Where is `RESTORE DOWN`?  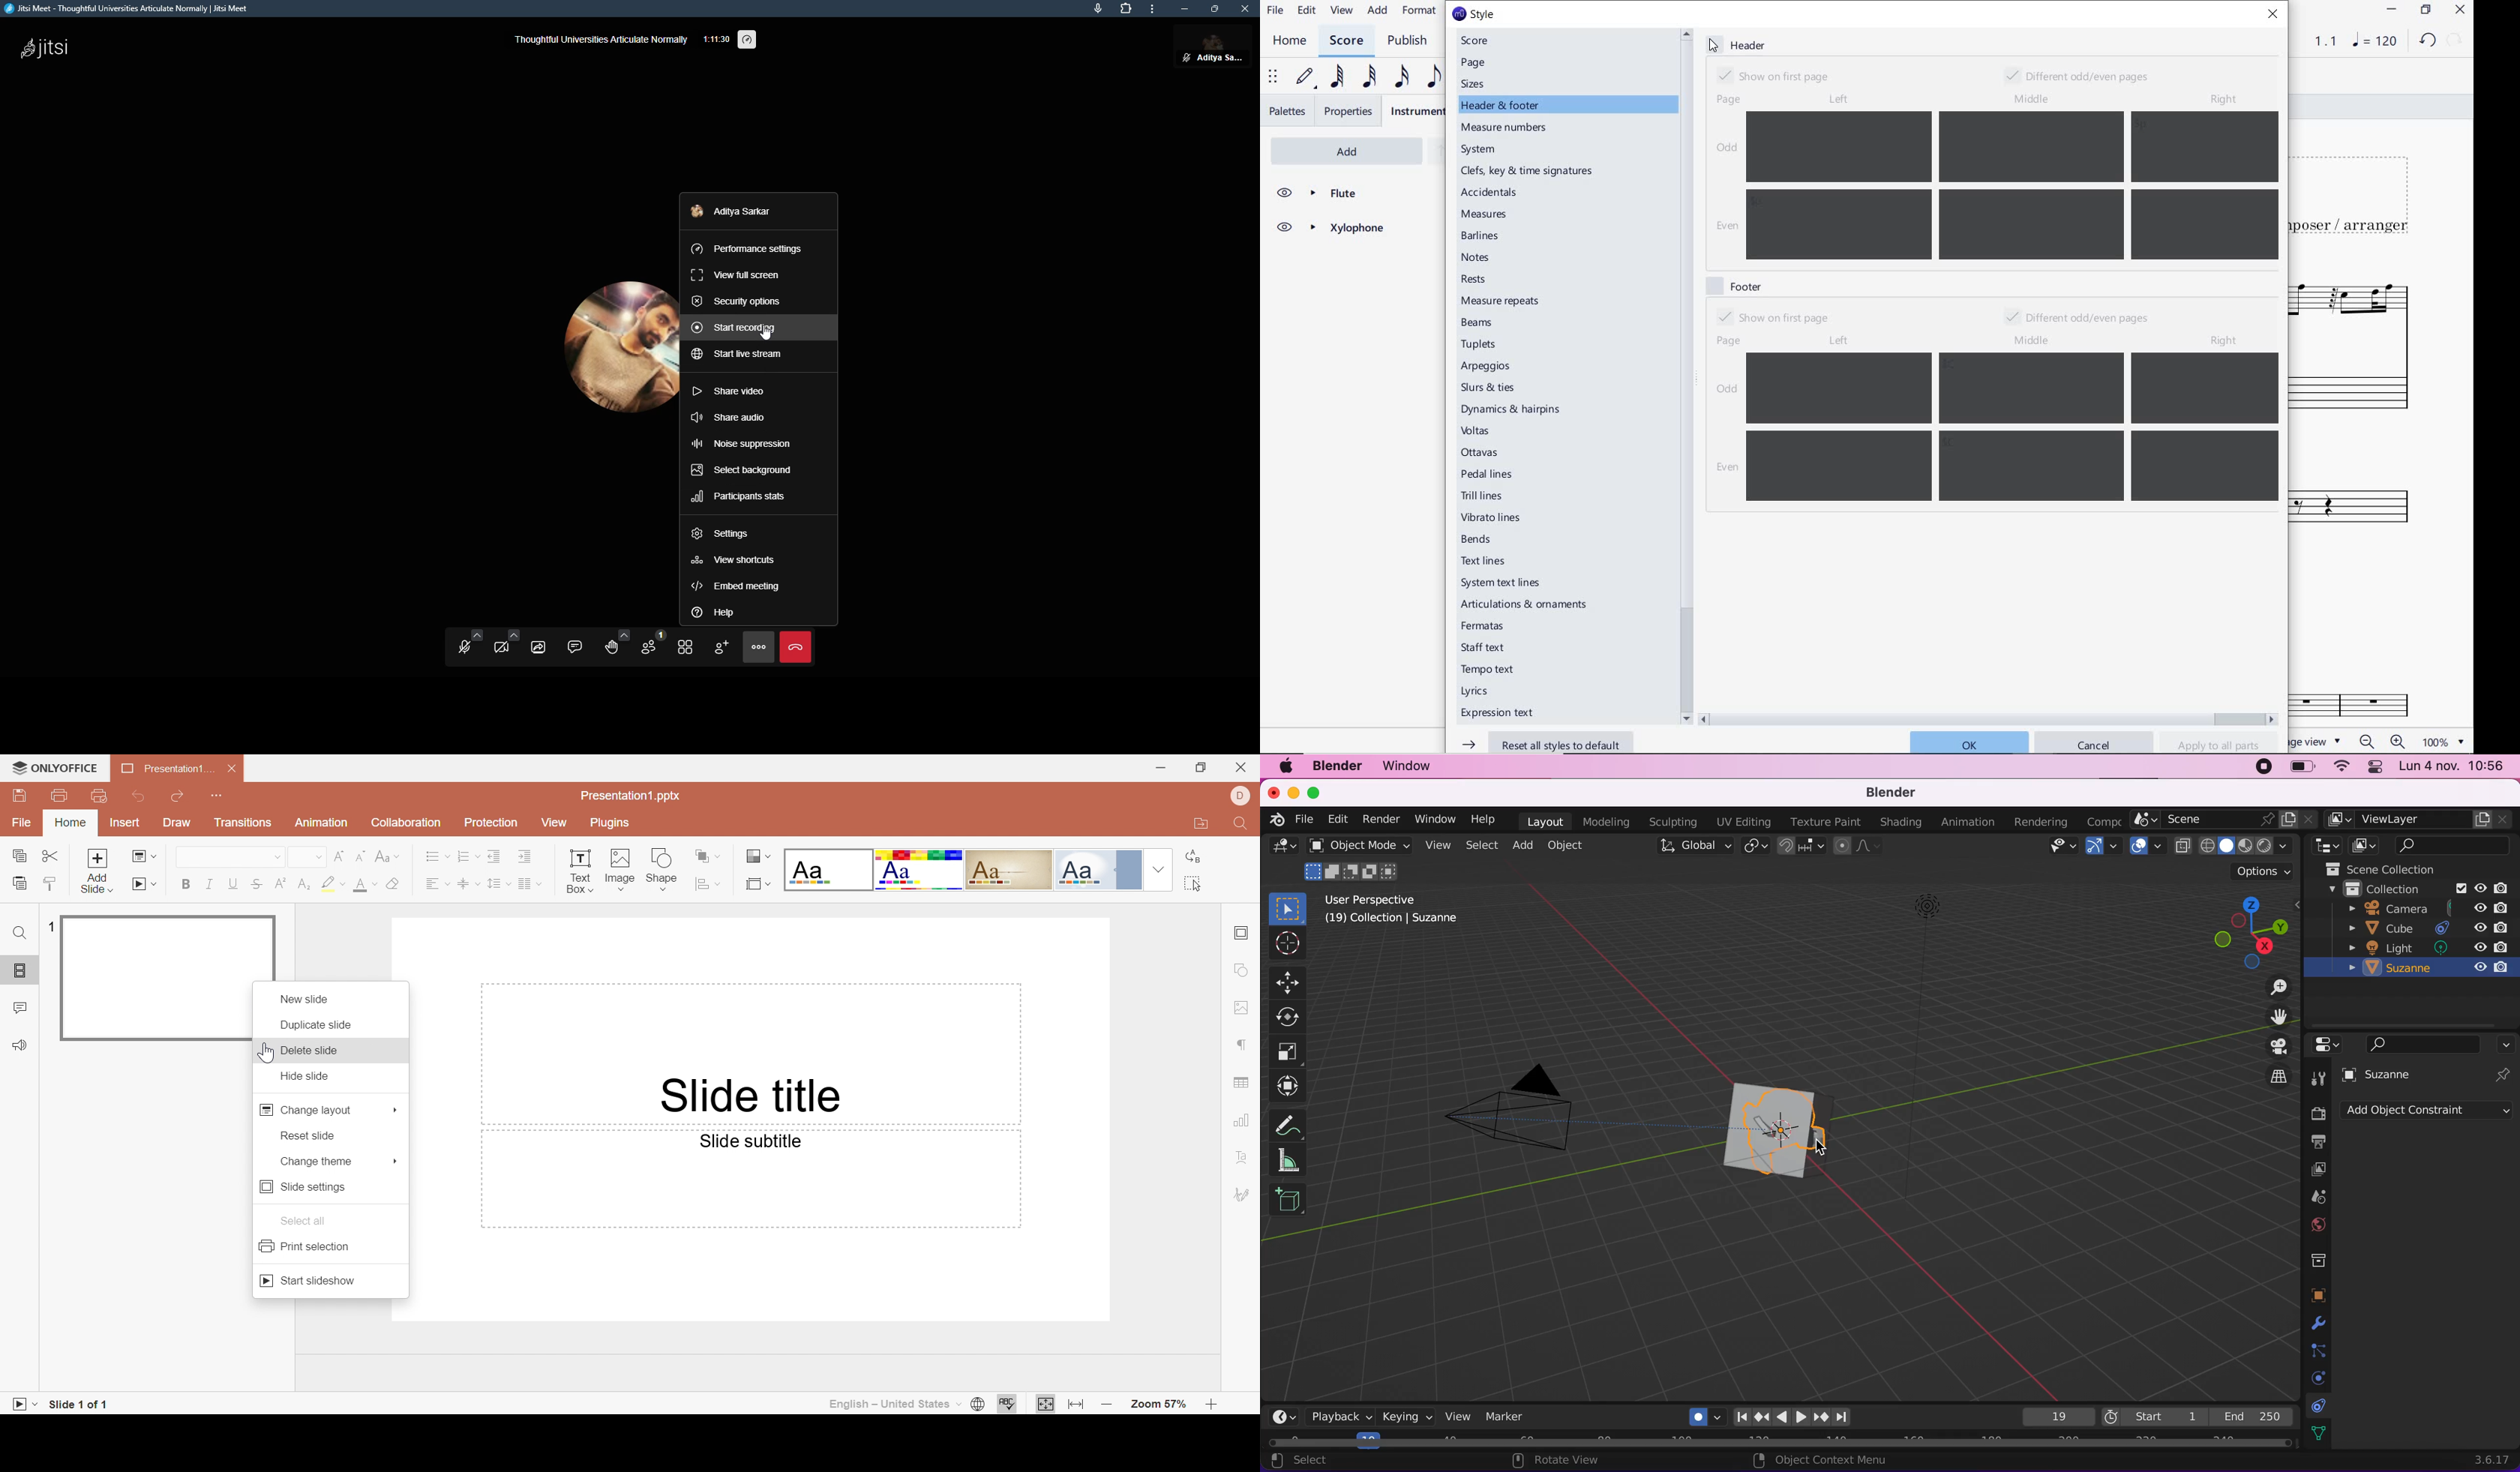 RESTORE DOWN is located at coordinates (2426, 10).